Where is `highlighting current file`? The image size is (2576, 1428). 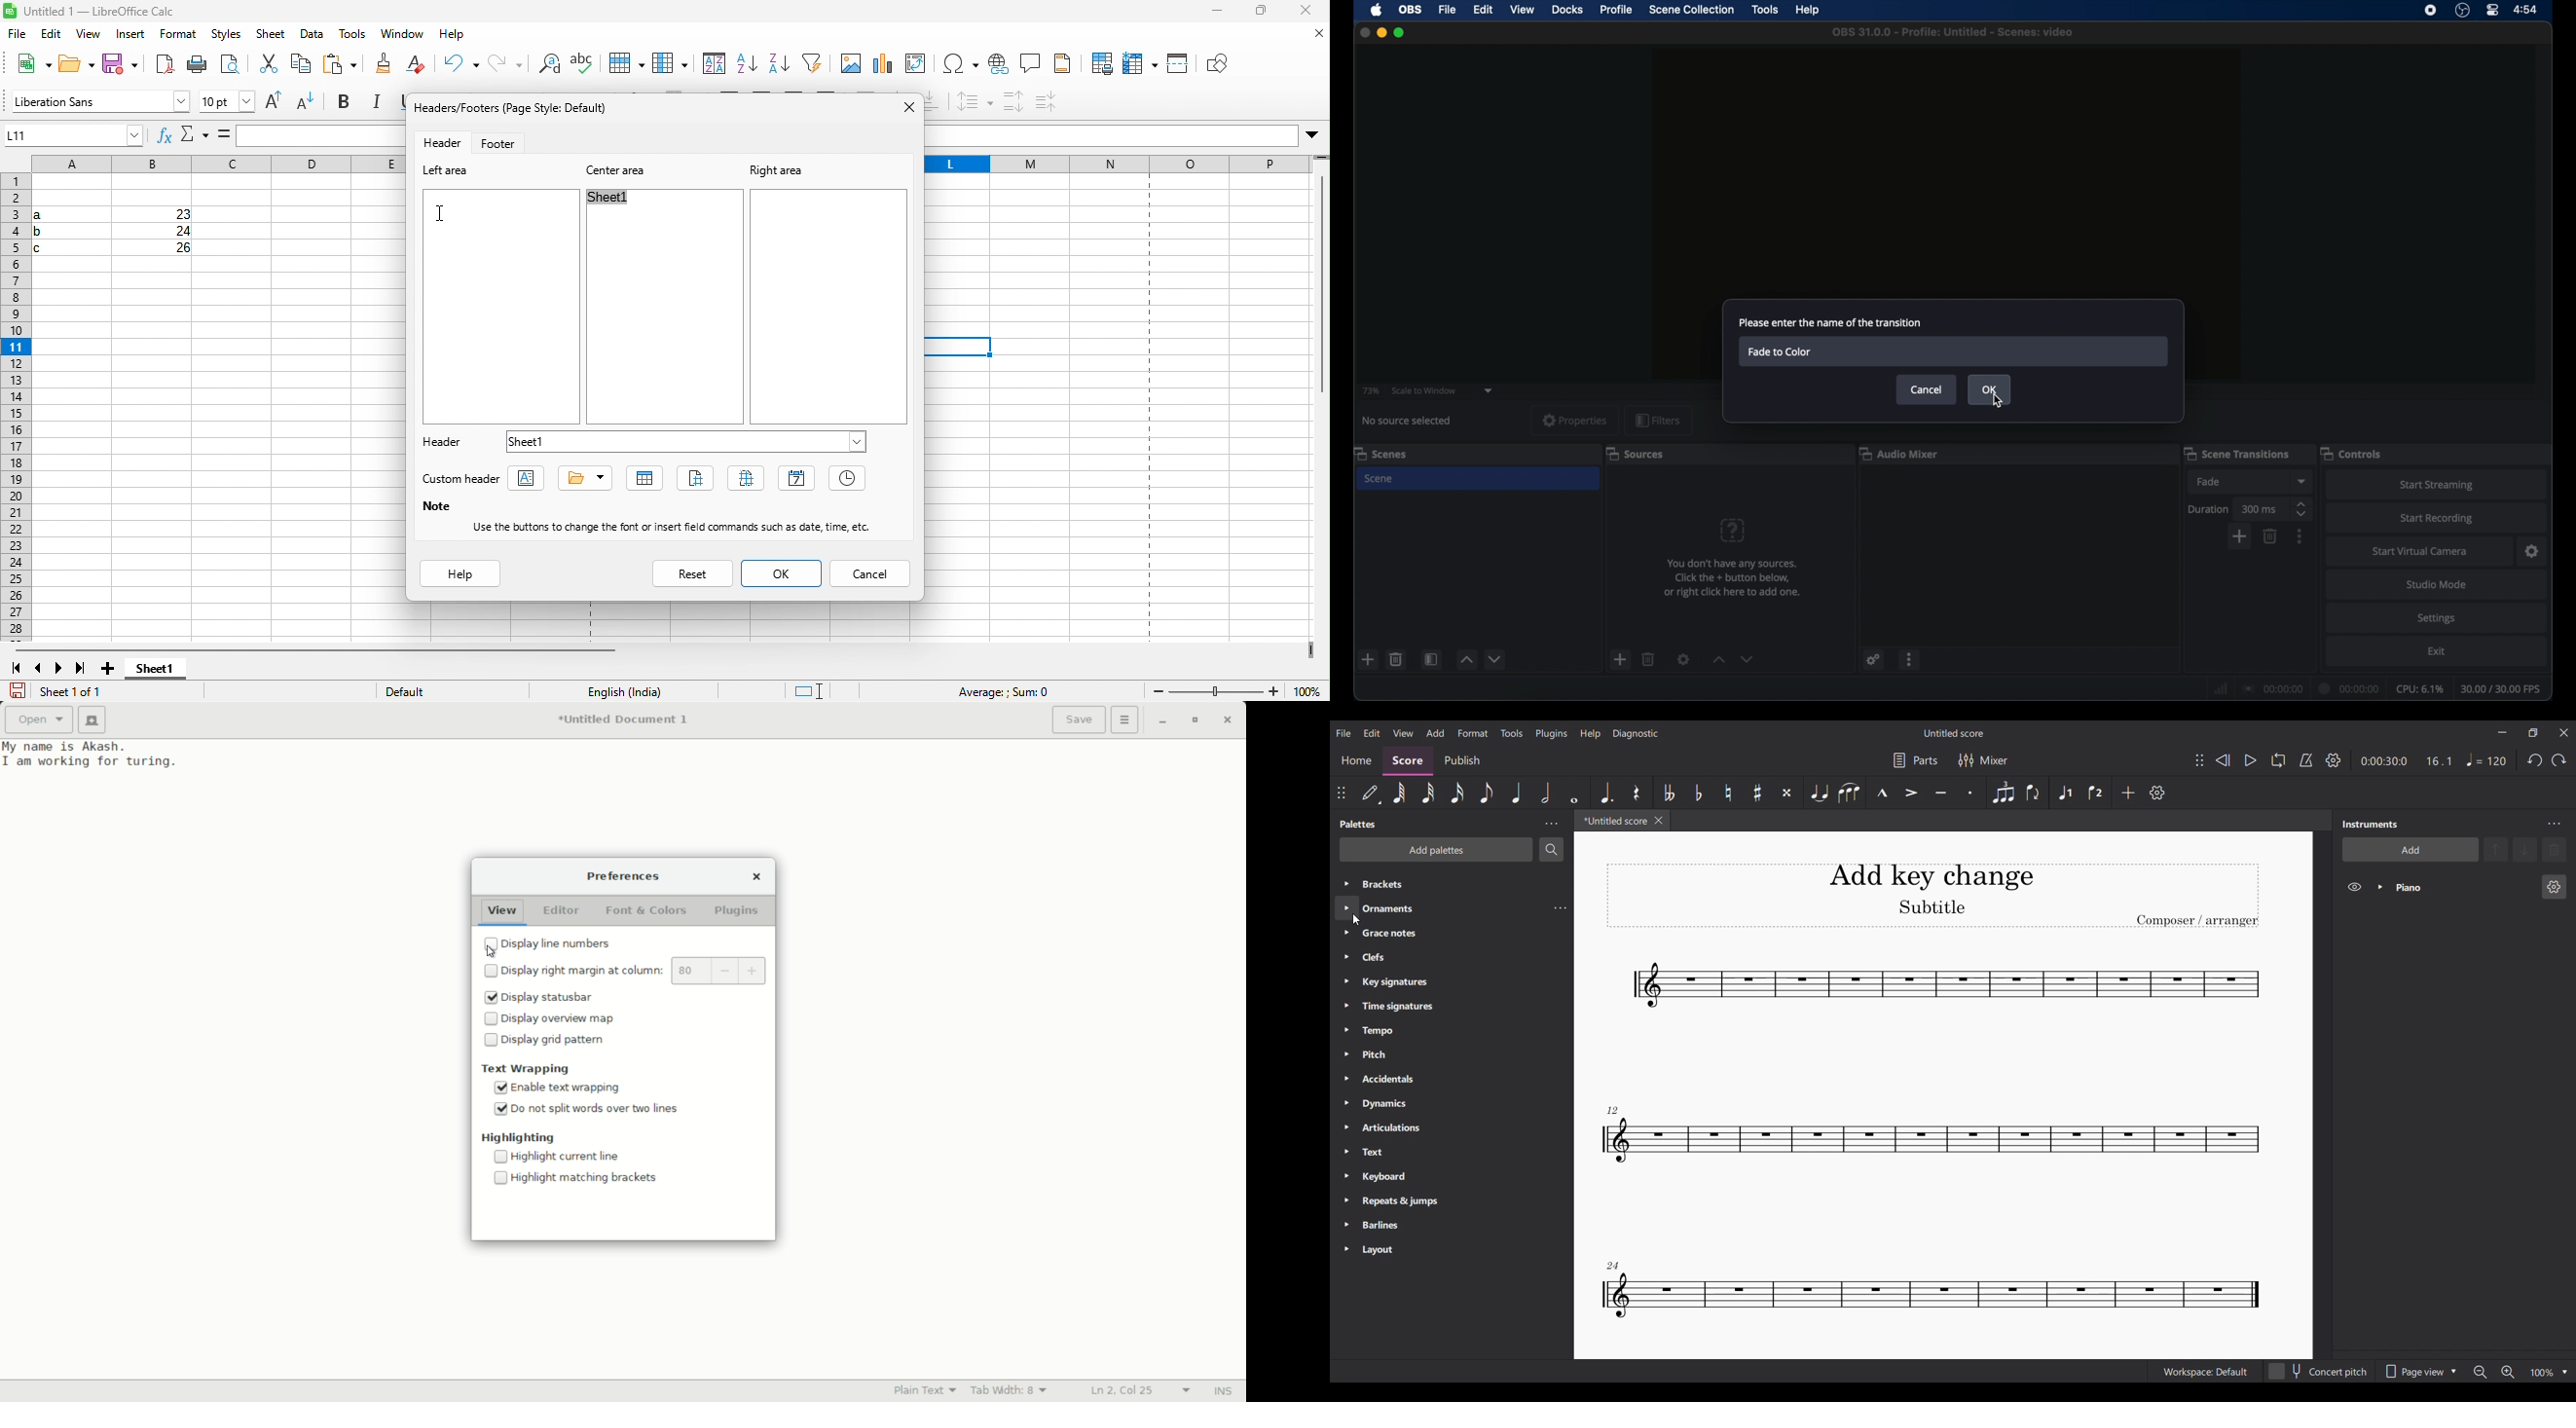 highlighting current file is located at coordinates (570, 1156).